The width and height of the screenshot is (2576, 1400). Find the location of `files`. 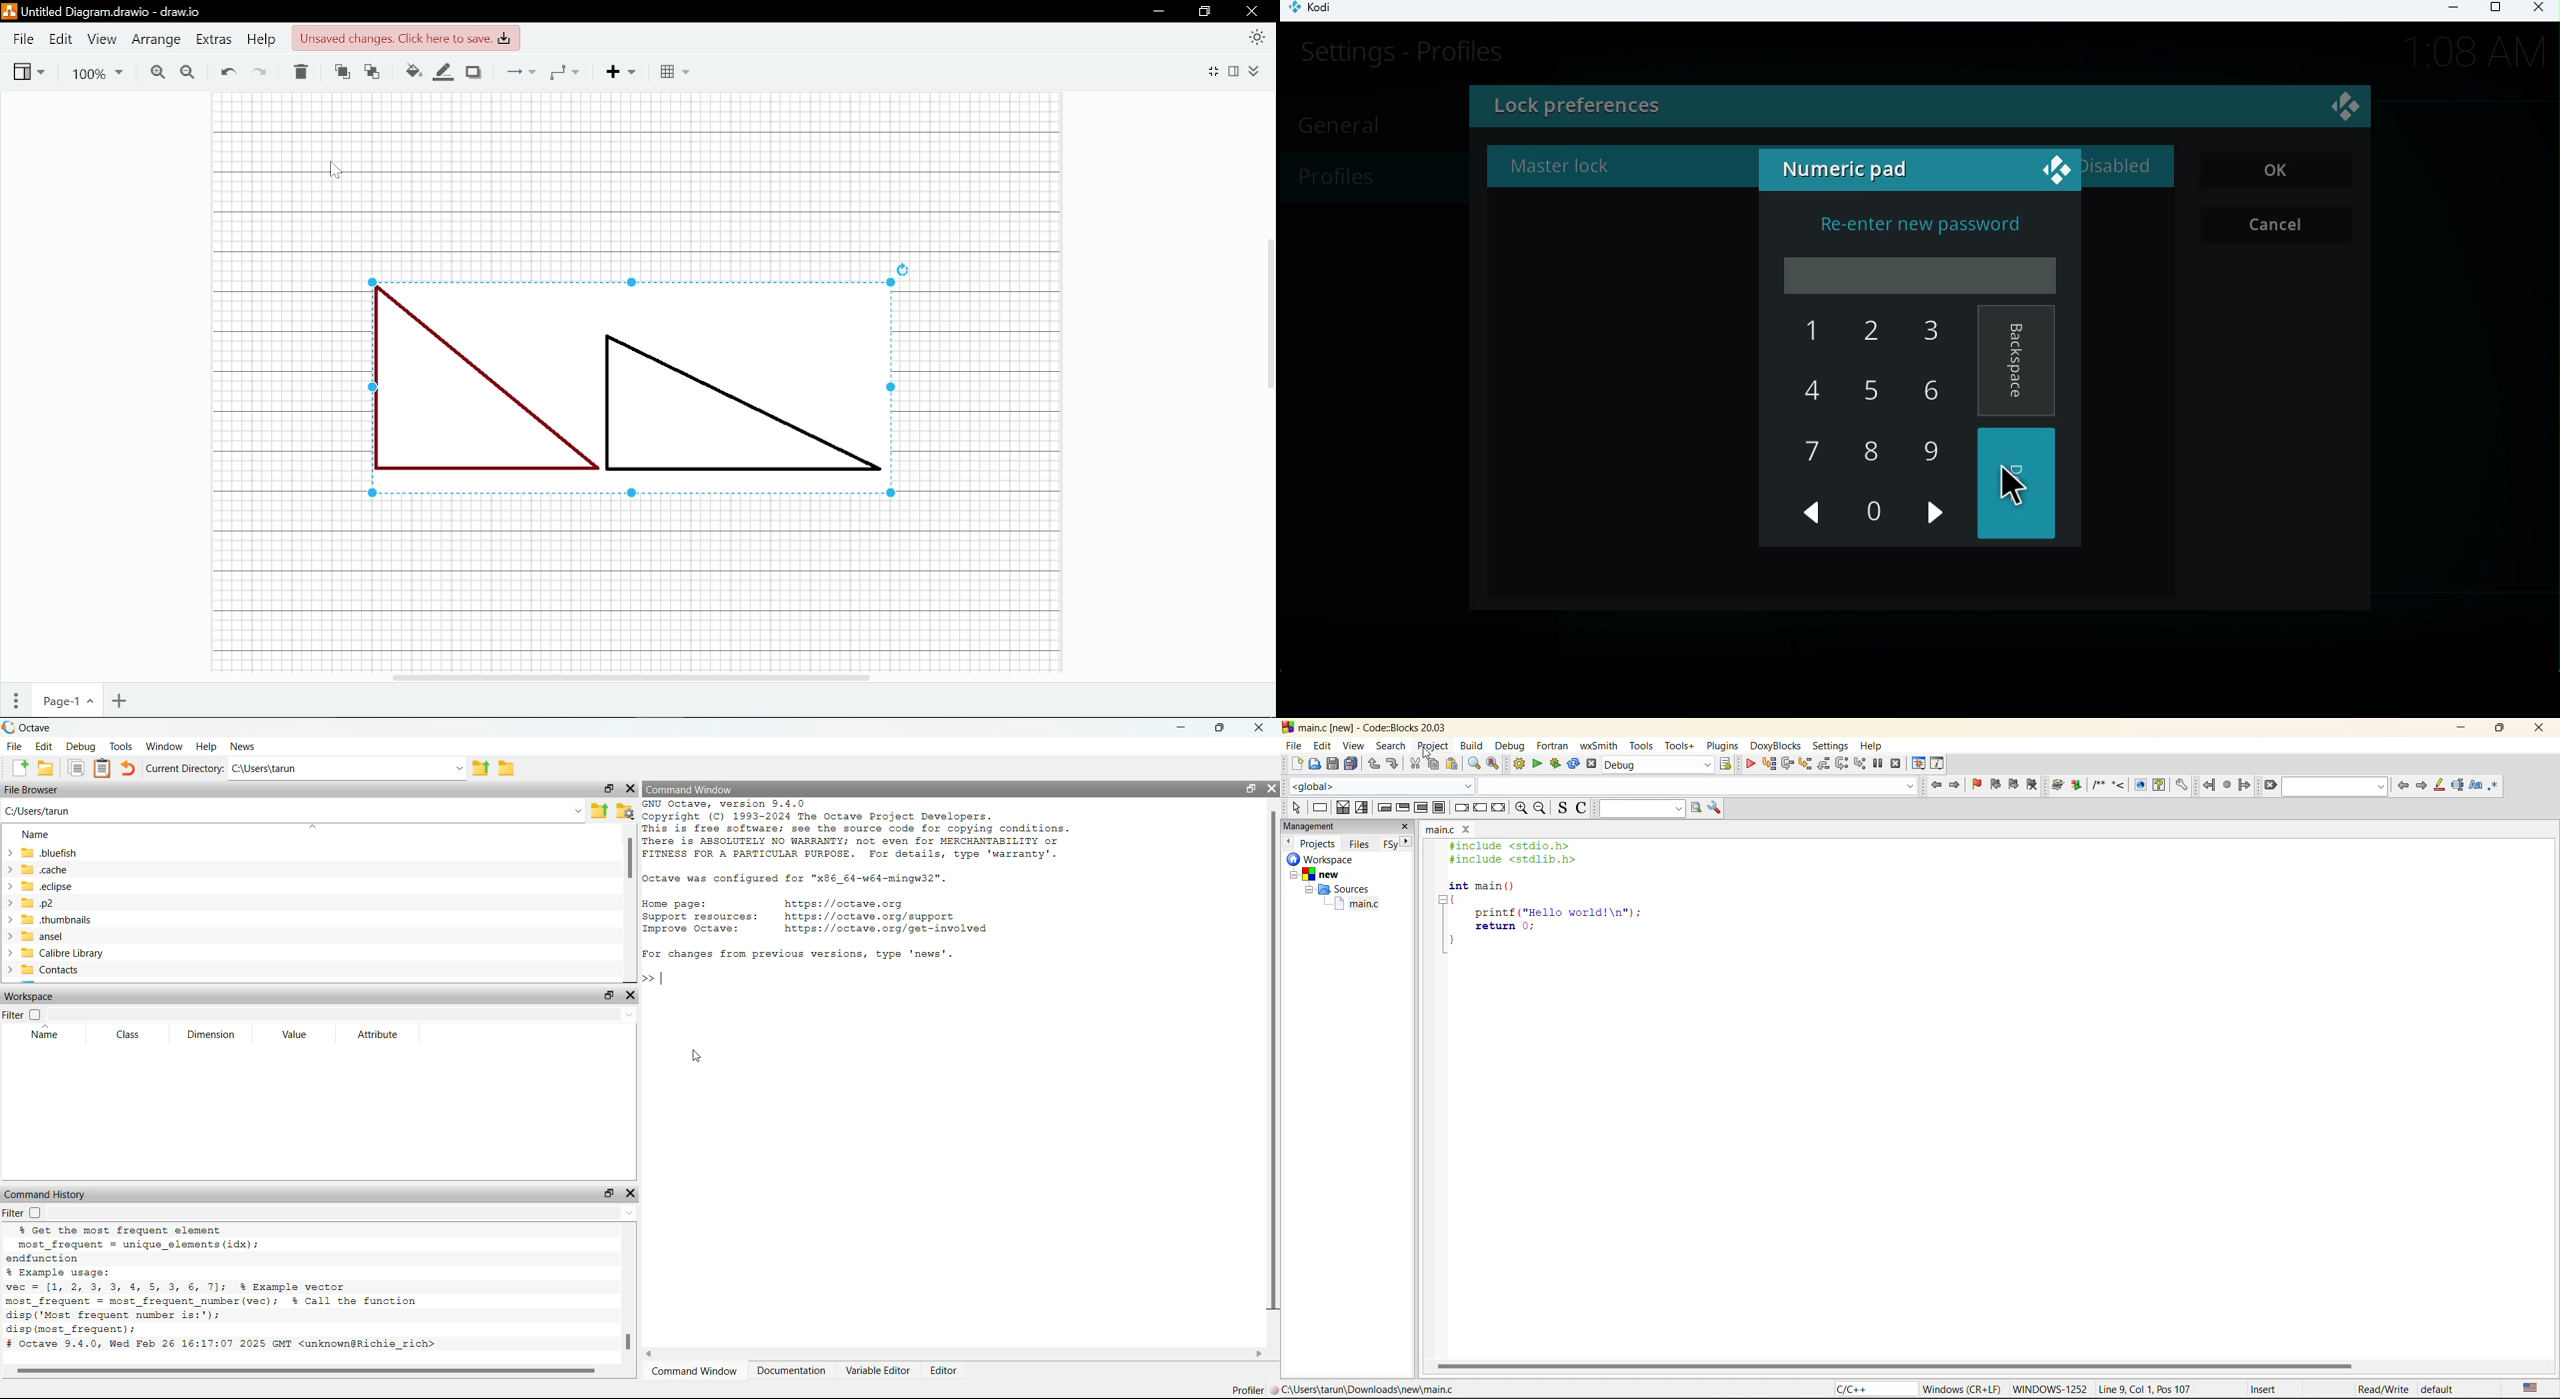

files is located at coordinates (1360, 843).